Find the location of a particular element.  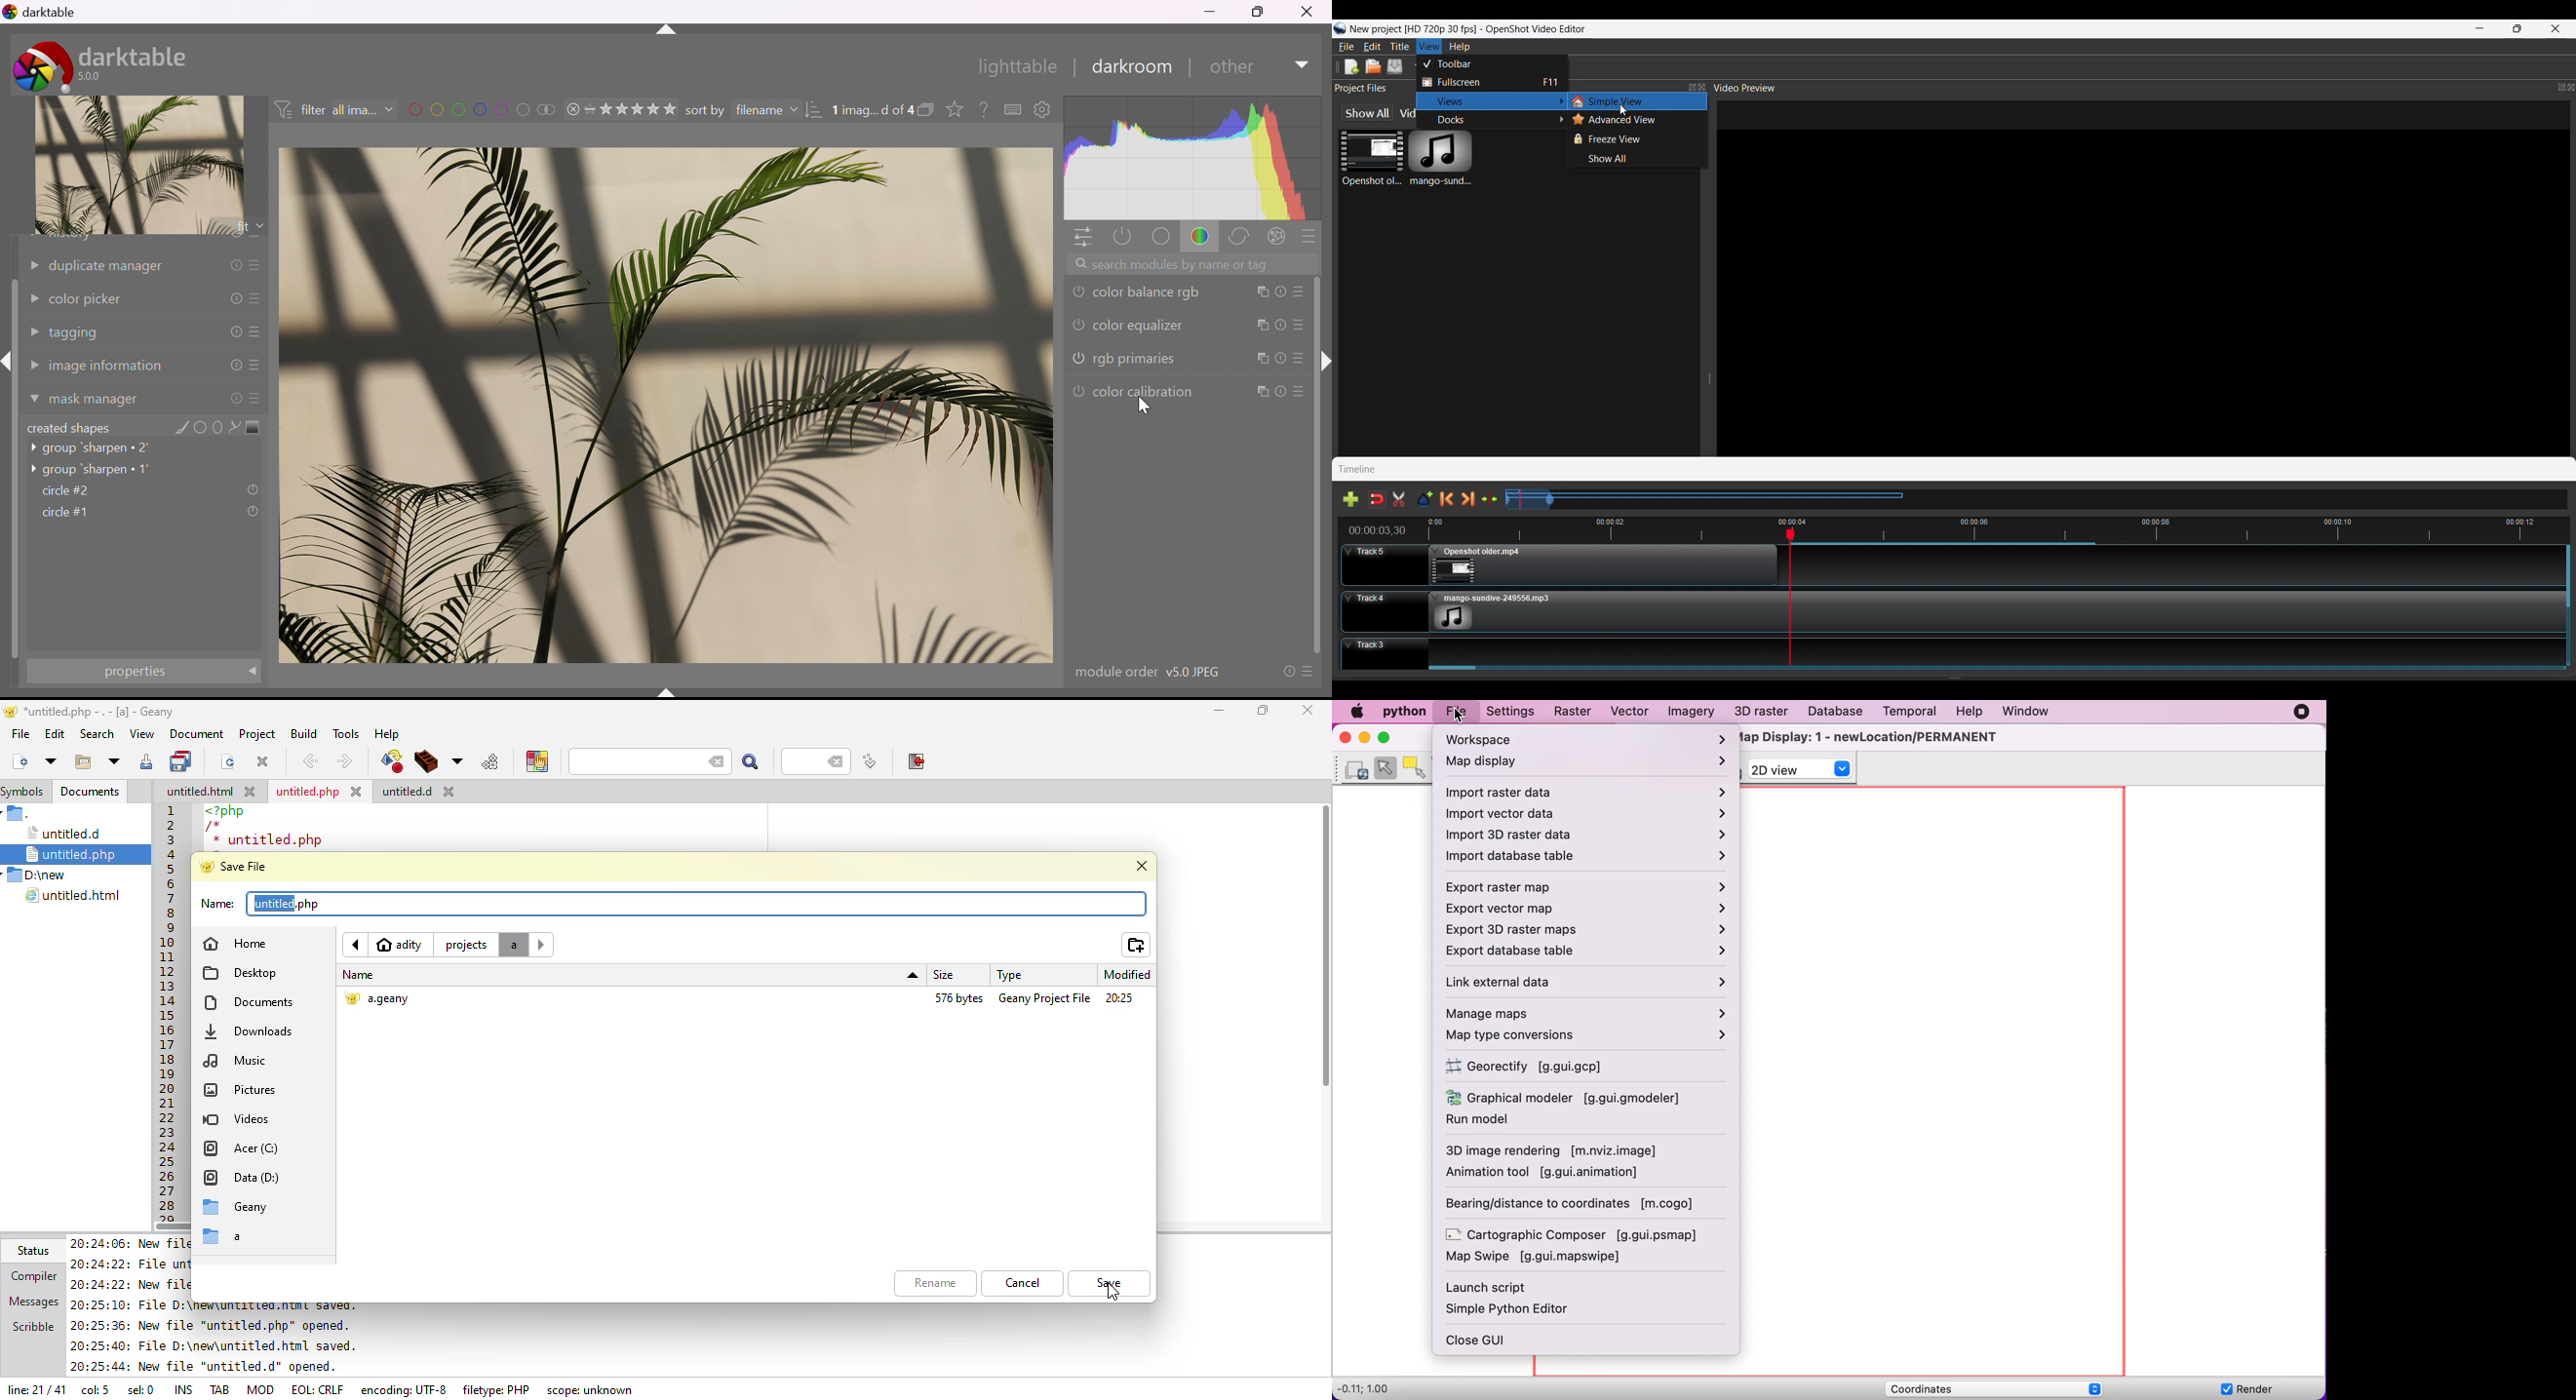

color picker is located at coordinates (144, 300).